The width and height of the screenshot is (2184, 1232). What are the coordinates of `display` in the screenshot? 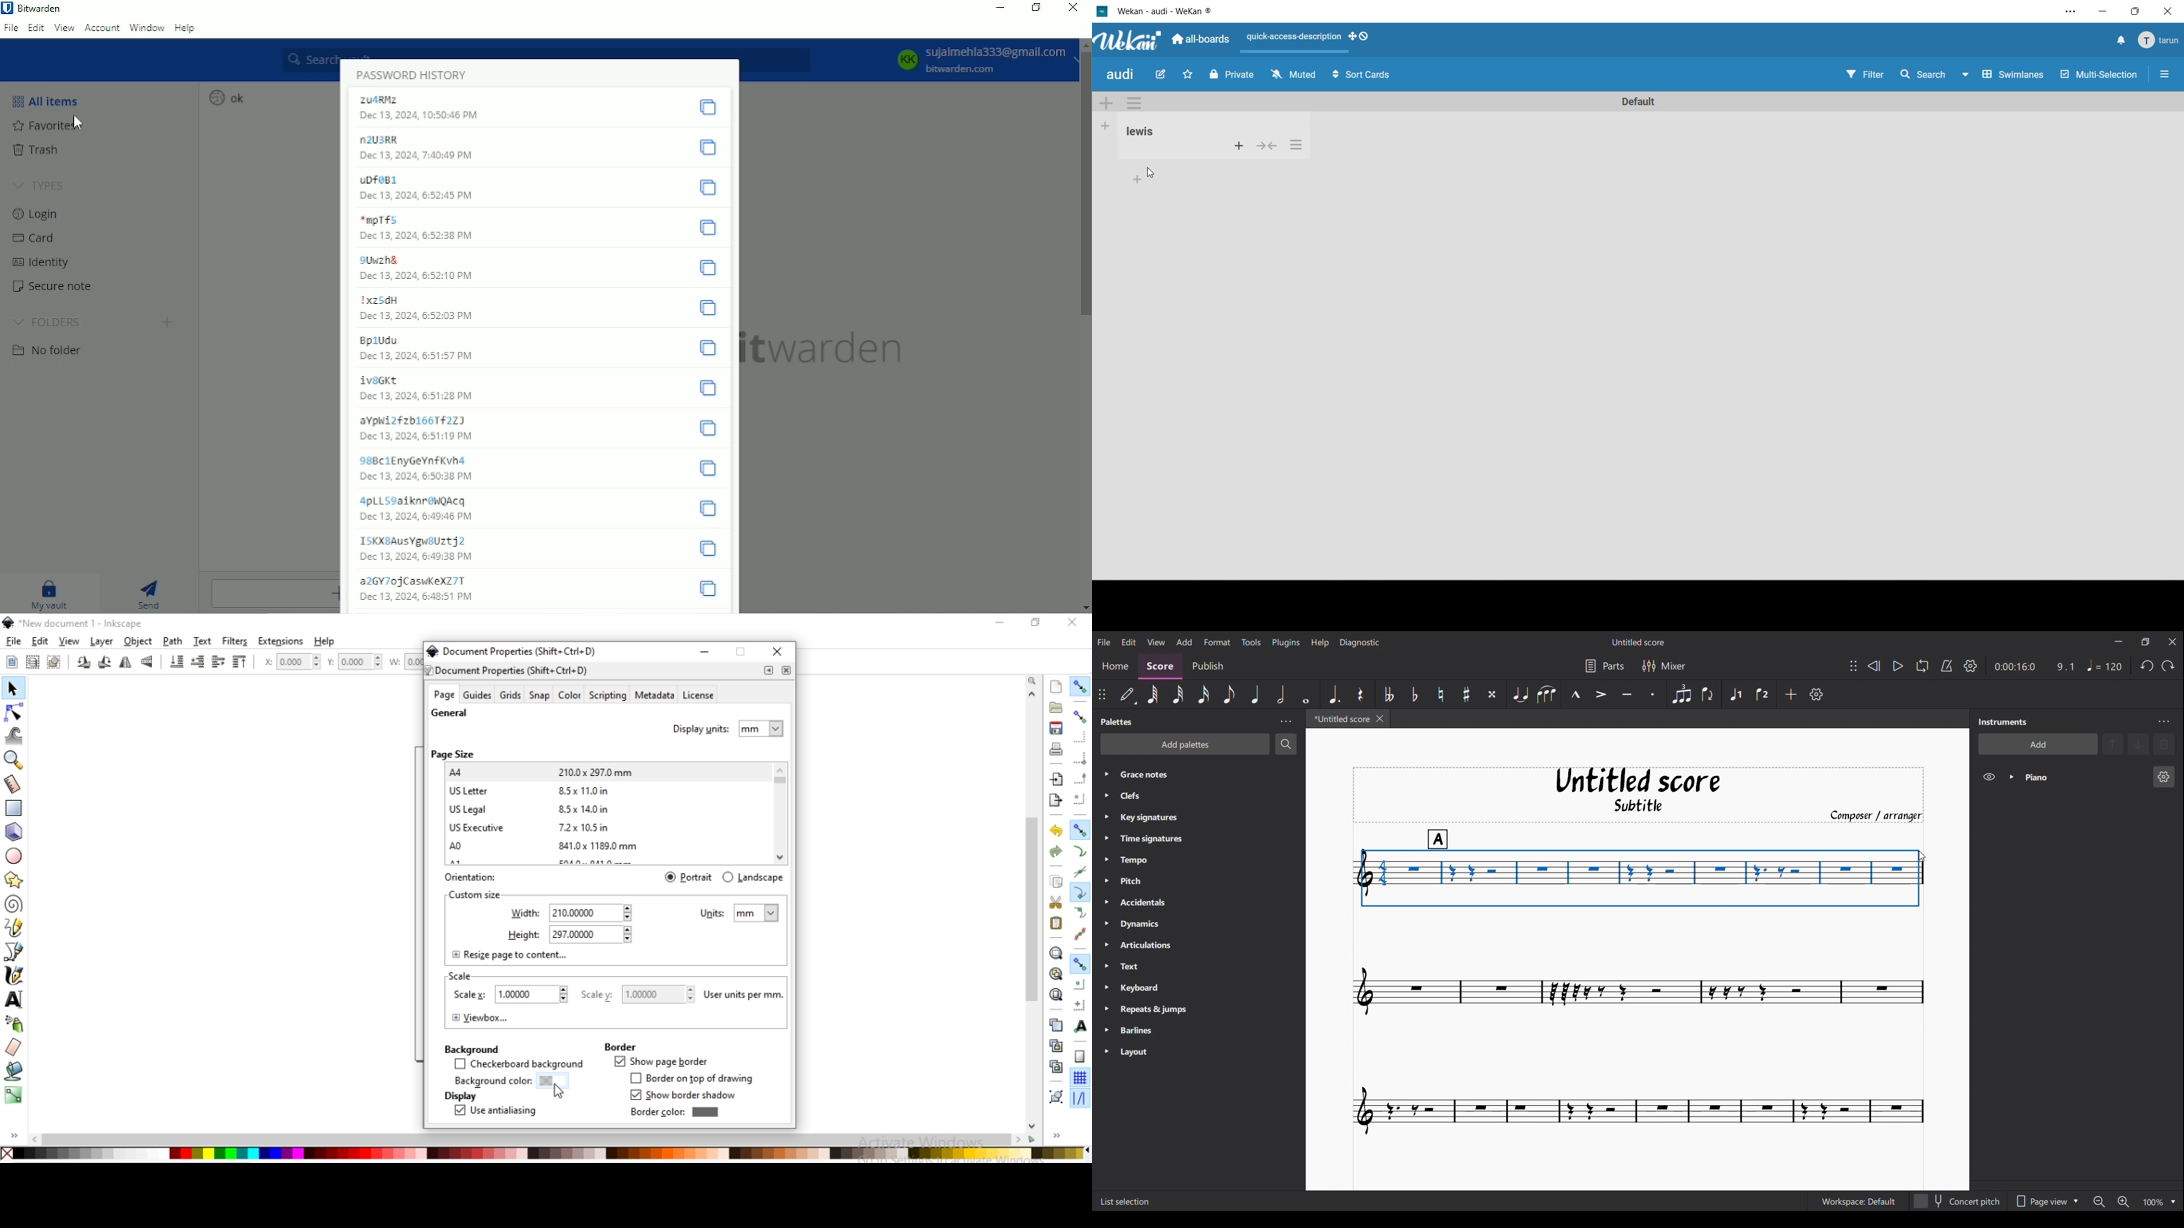 It's located at (459, 1097).